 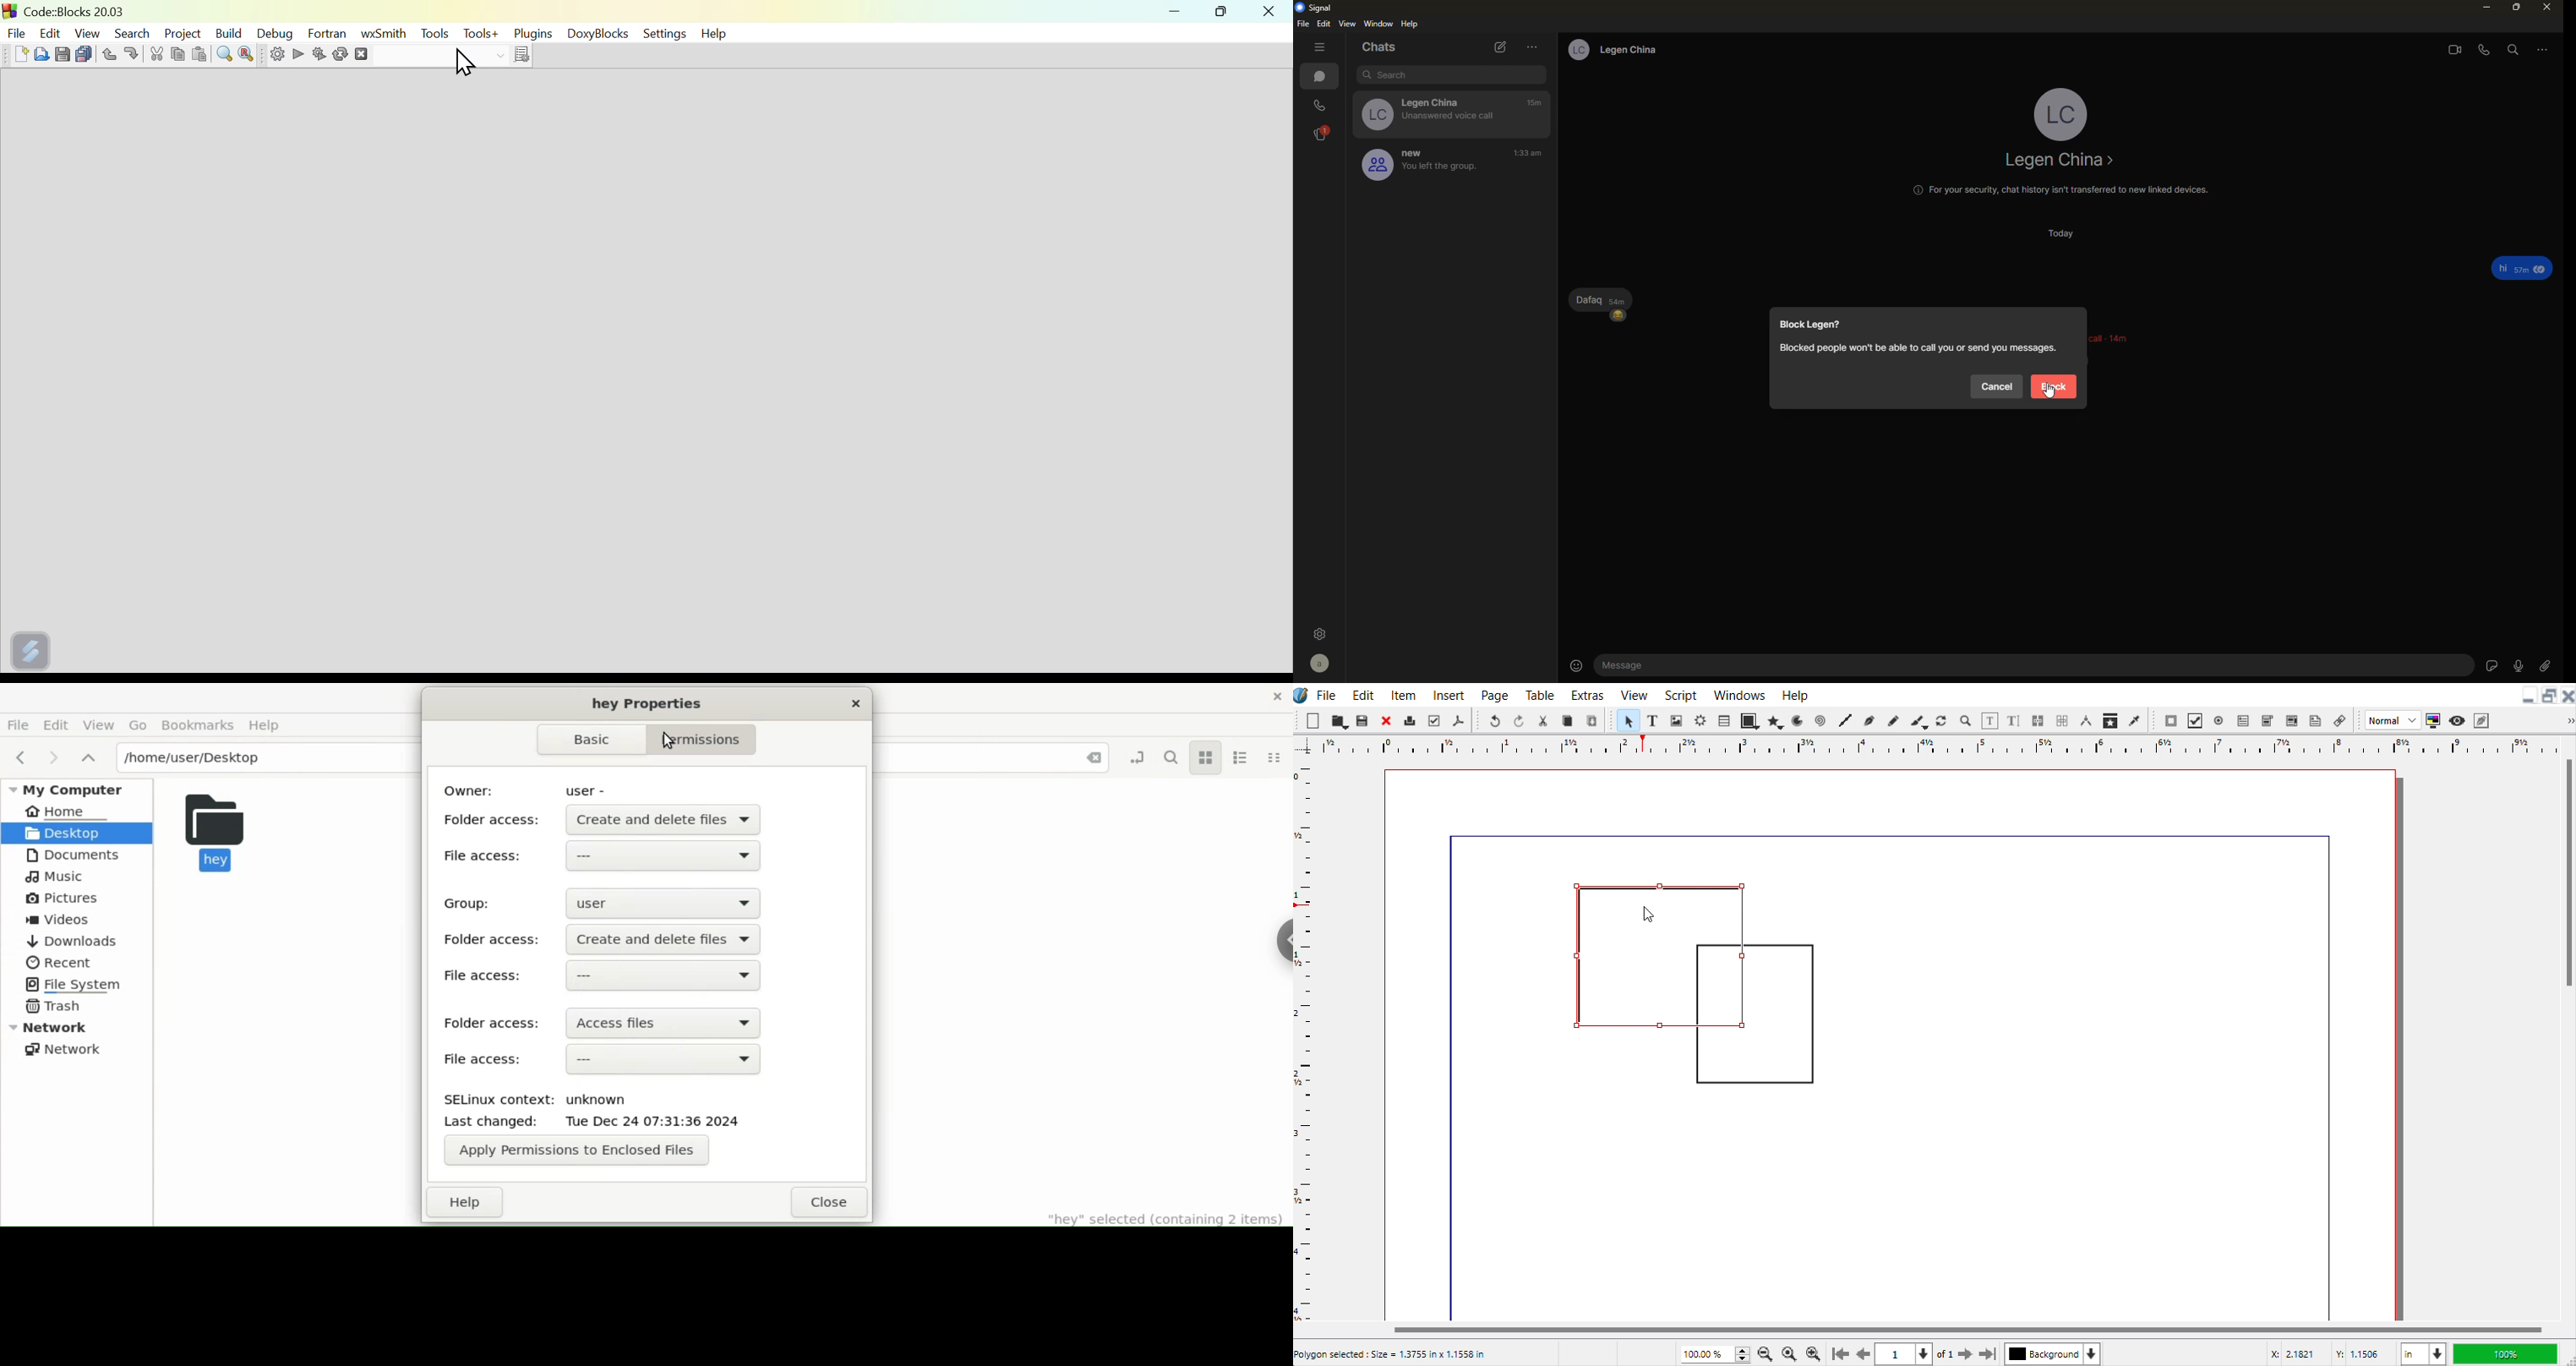 What do you see at coordinates (1648, 914) in the screenshot?
I see `cursor` at bounding box center [1648, 914].